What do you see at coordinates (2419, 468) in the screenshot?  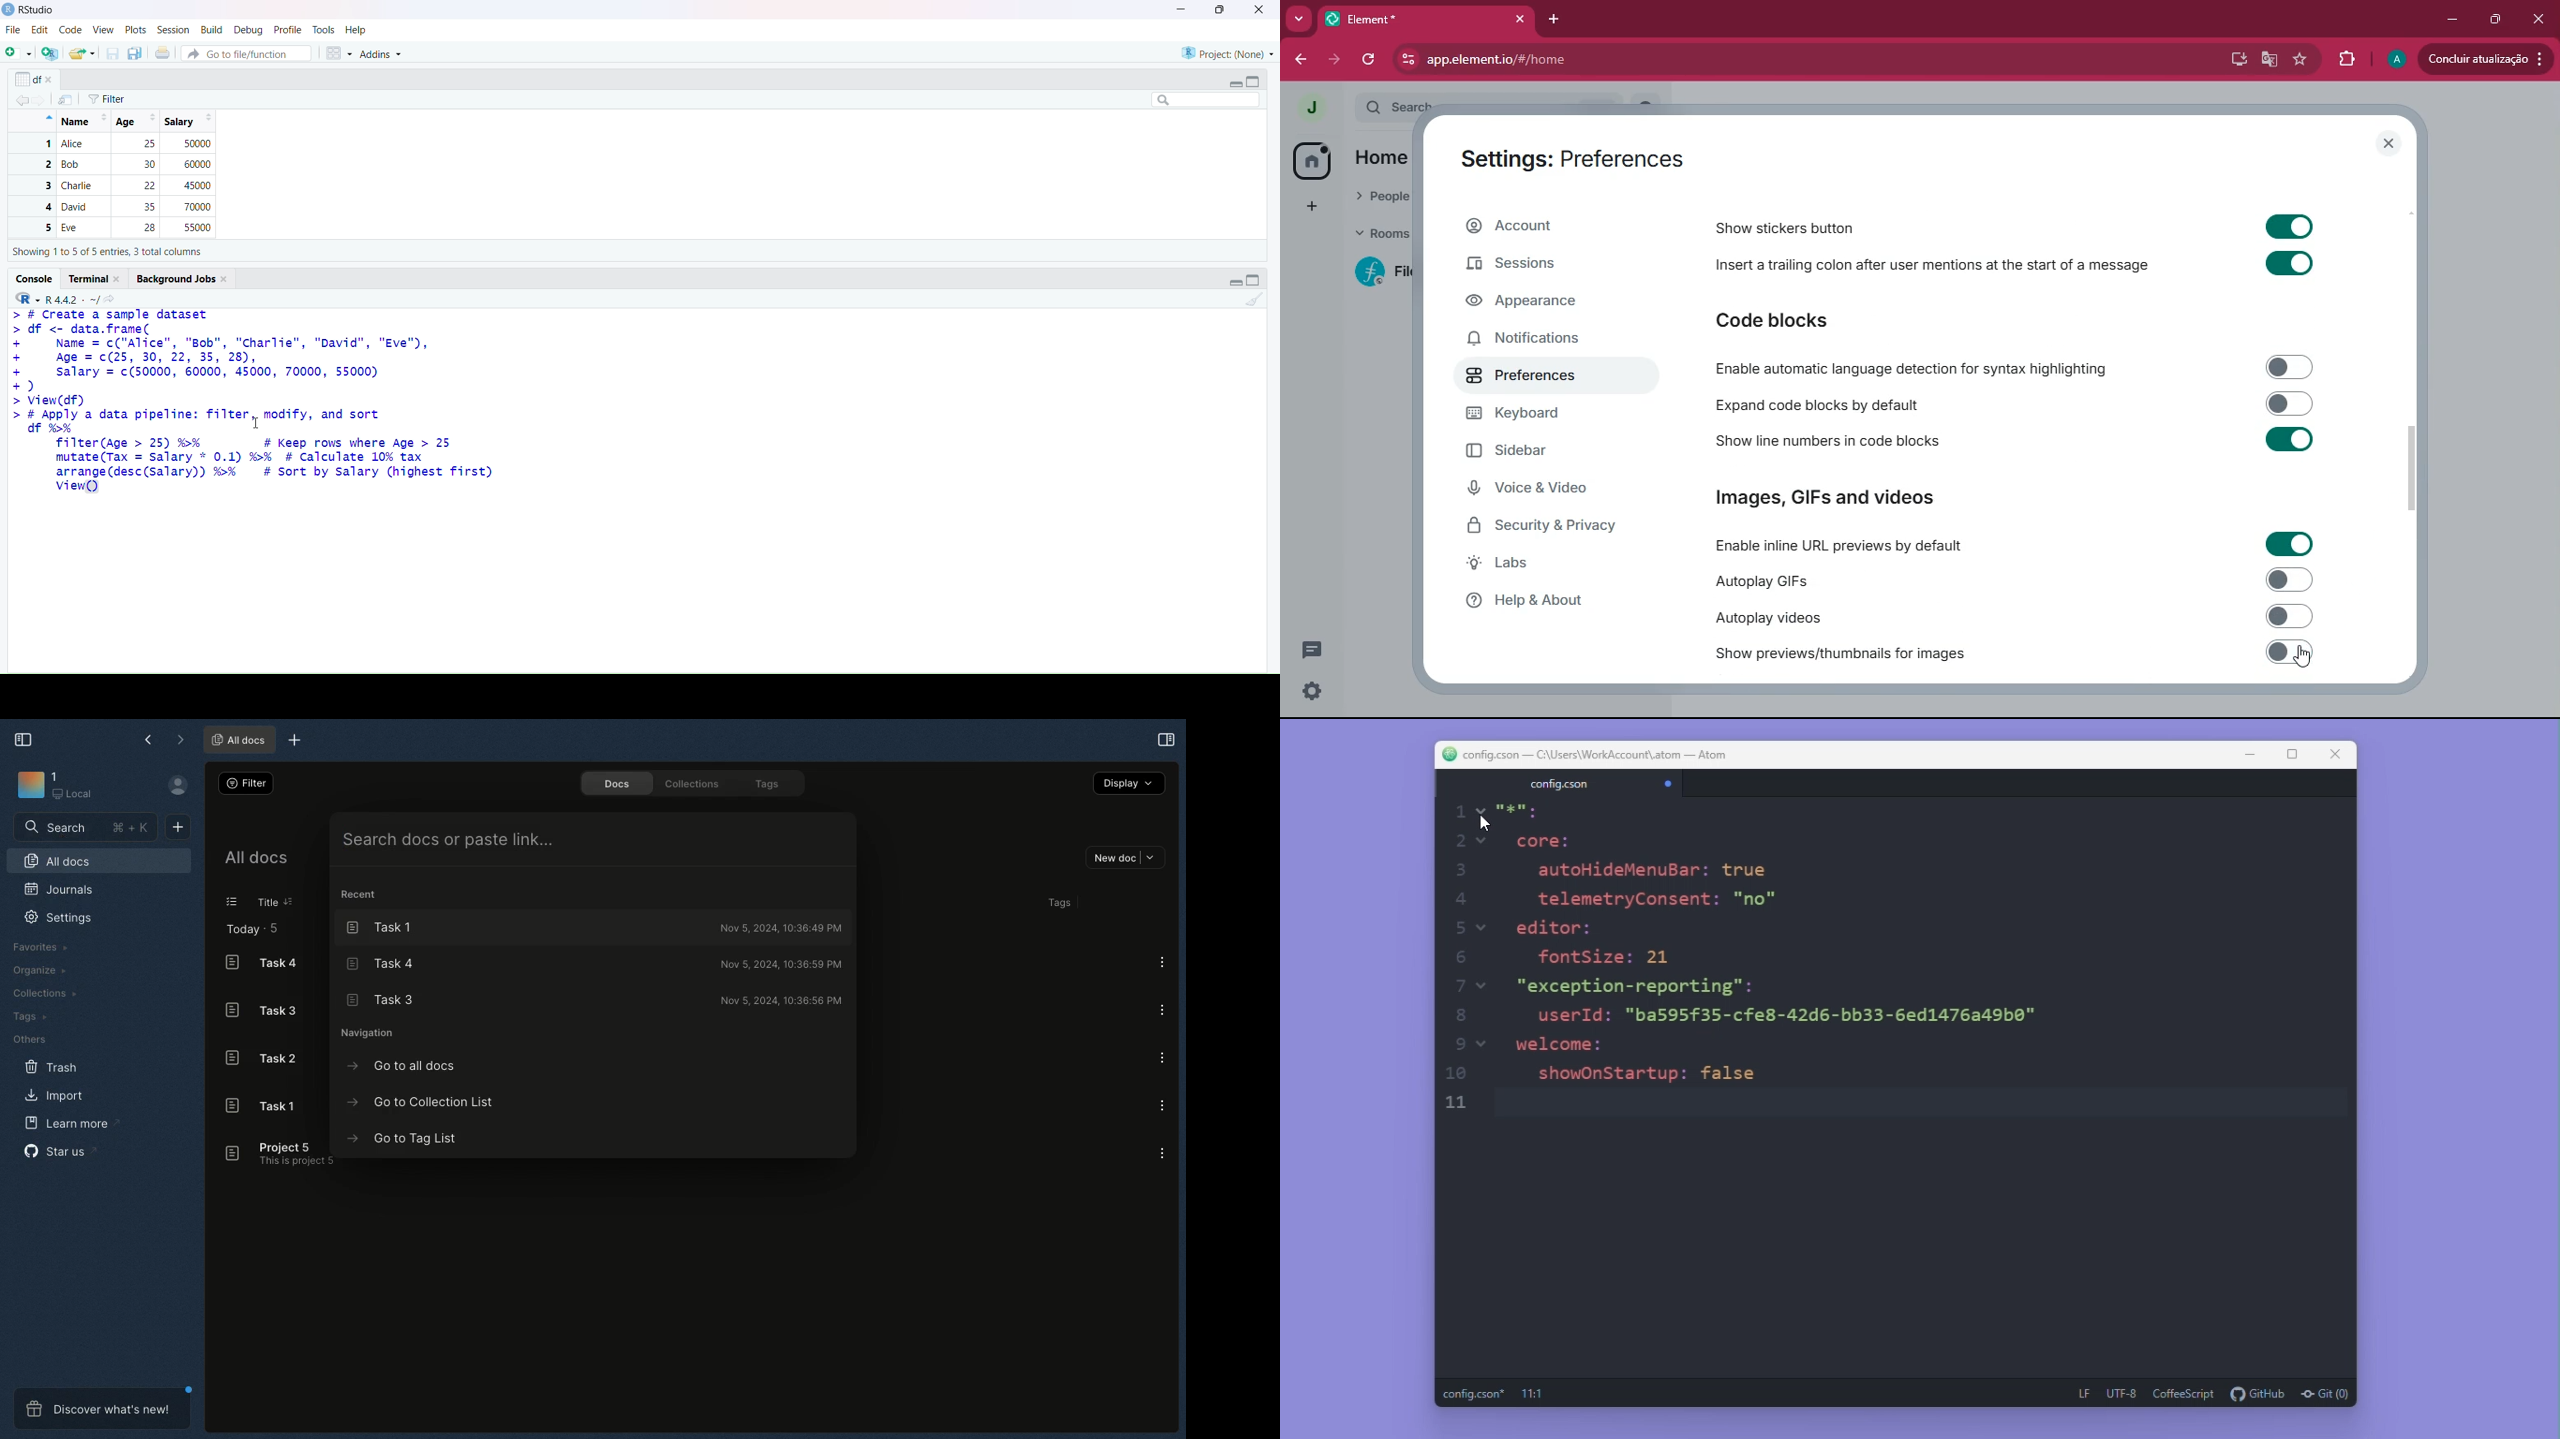 I see `scroll bar` at bounding box center [2419, 468].